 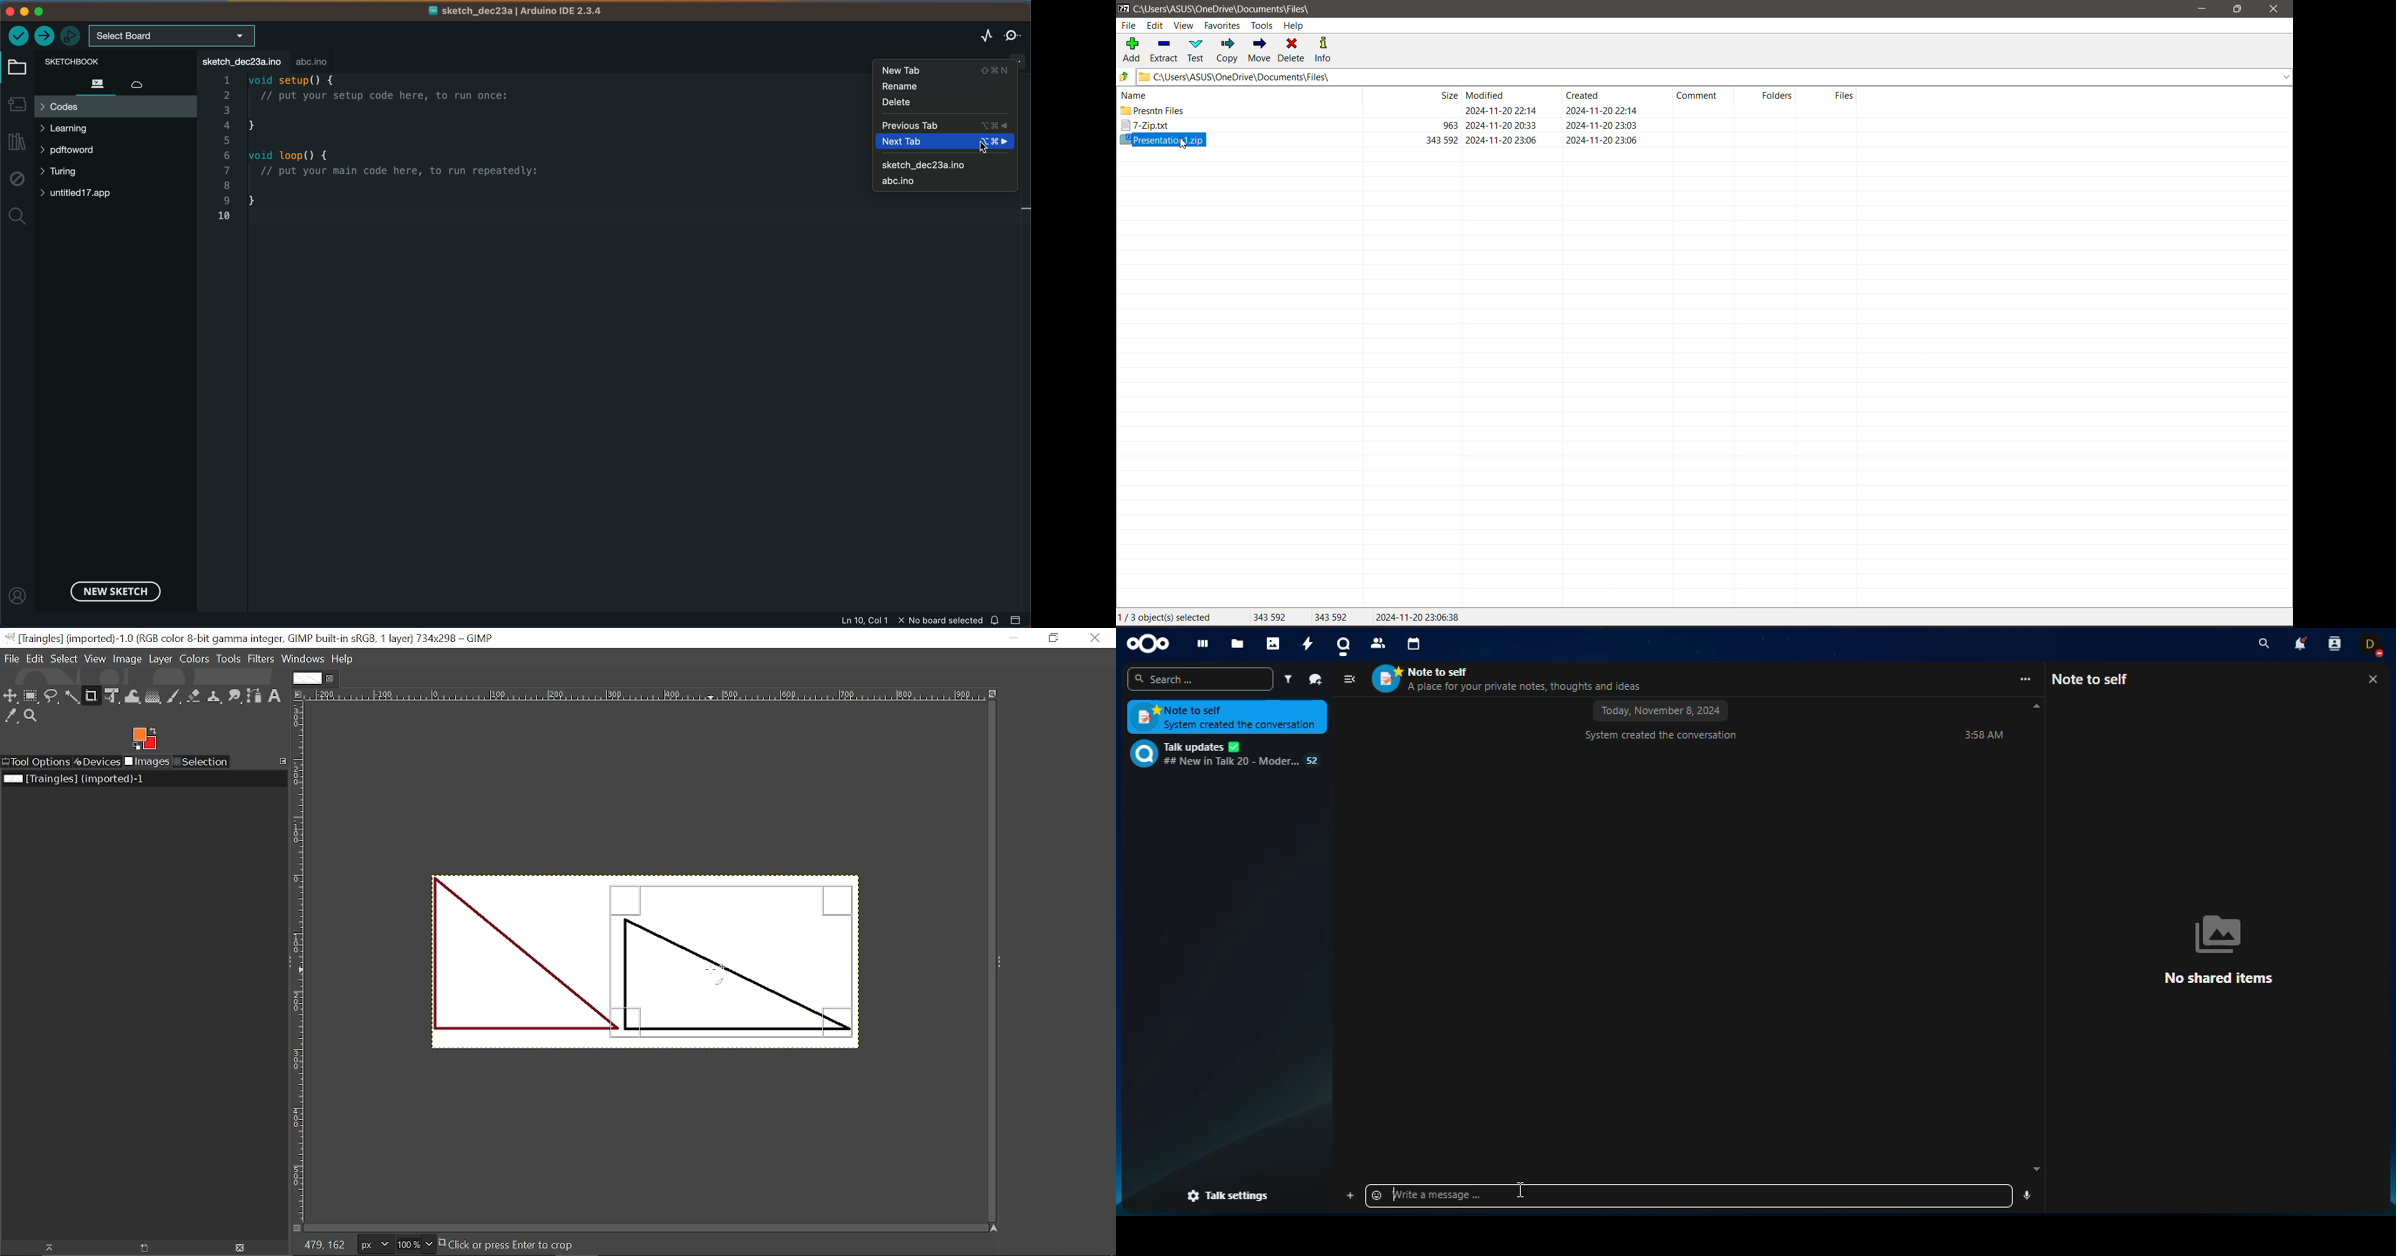 I want to click on calendar, so click(x=1415, y=646).